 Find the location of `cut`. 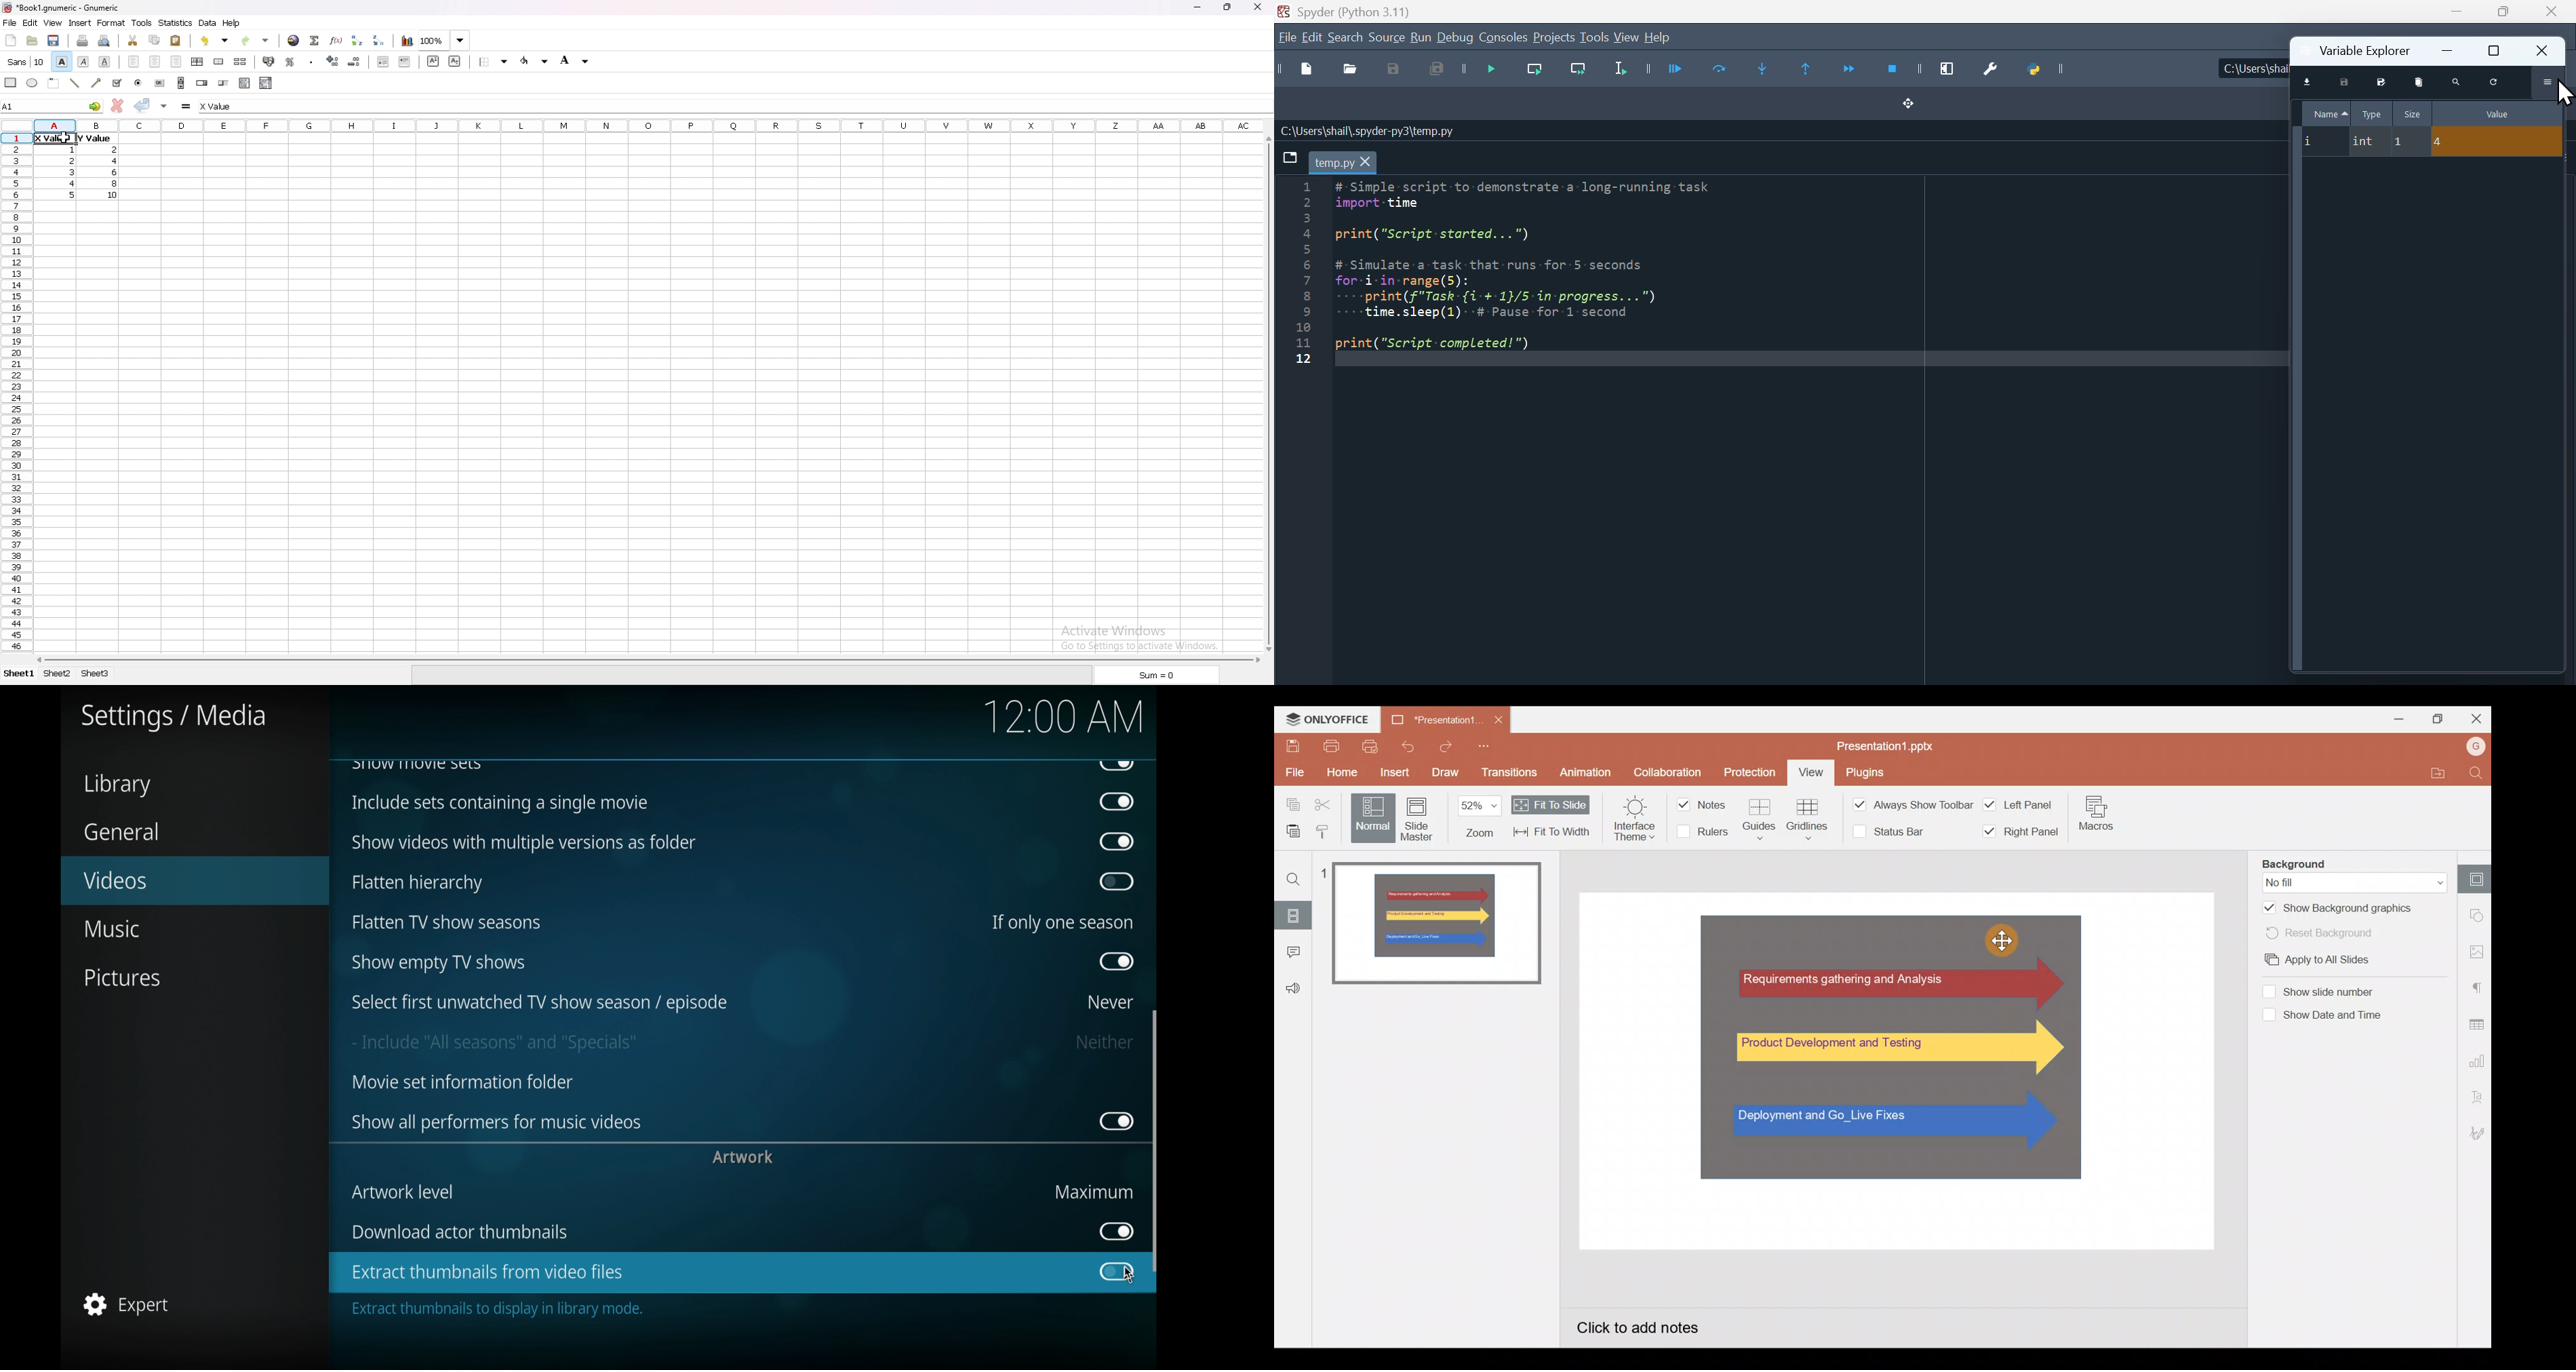

cut is located at coordinates (133, 40).